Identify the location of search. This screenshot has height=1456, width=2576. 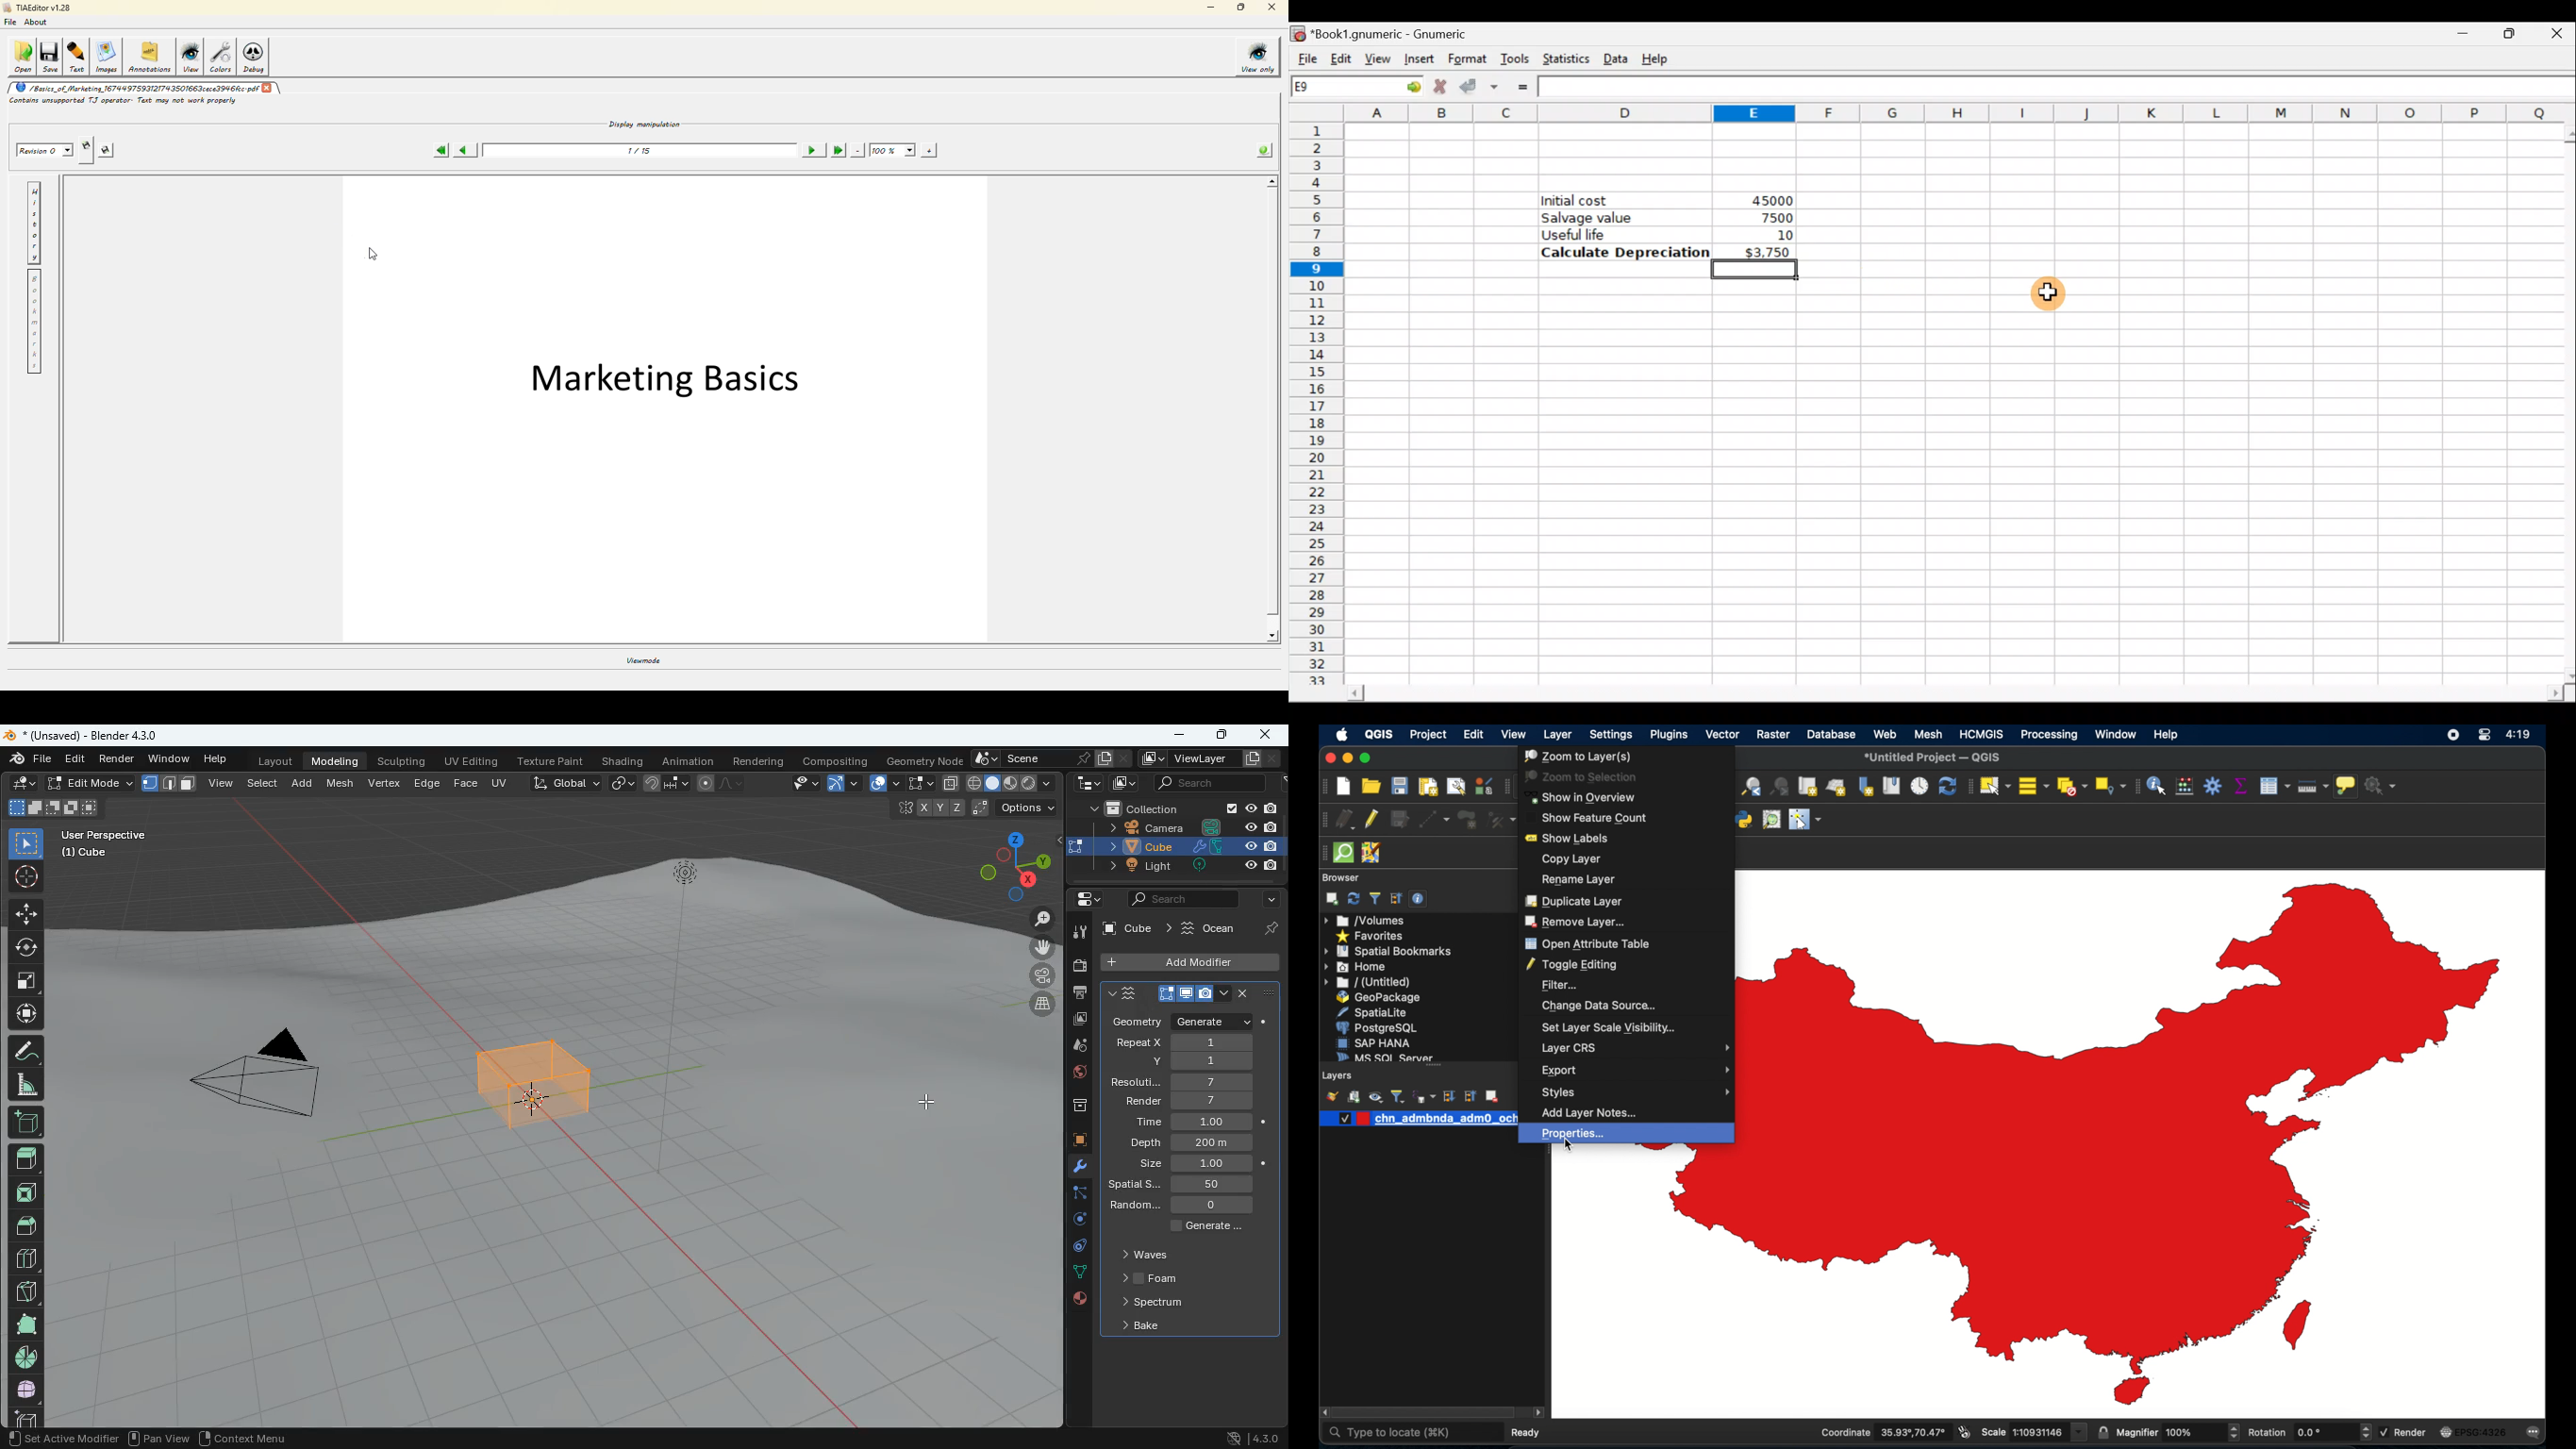
(1212, 783).